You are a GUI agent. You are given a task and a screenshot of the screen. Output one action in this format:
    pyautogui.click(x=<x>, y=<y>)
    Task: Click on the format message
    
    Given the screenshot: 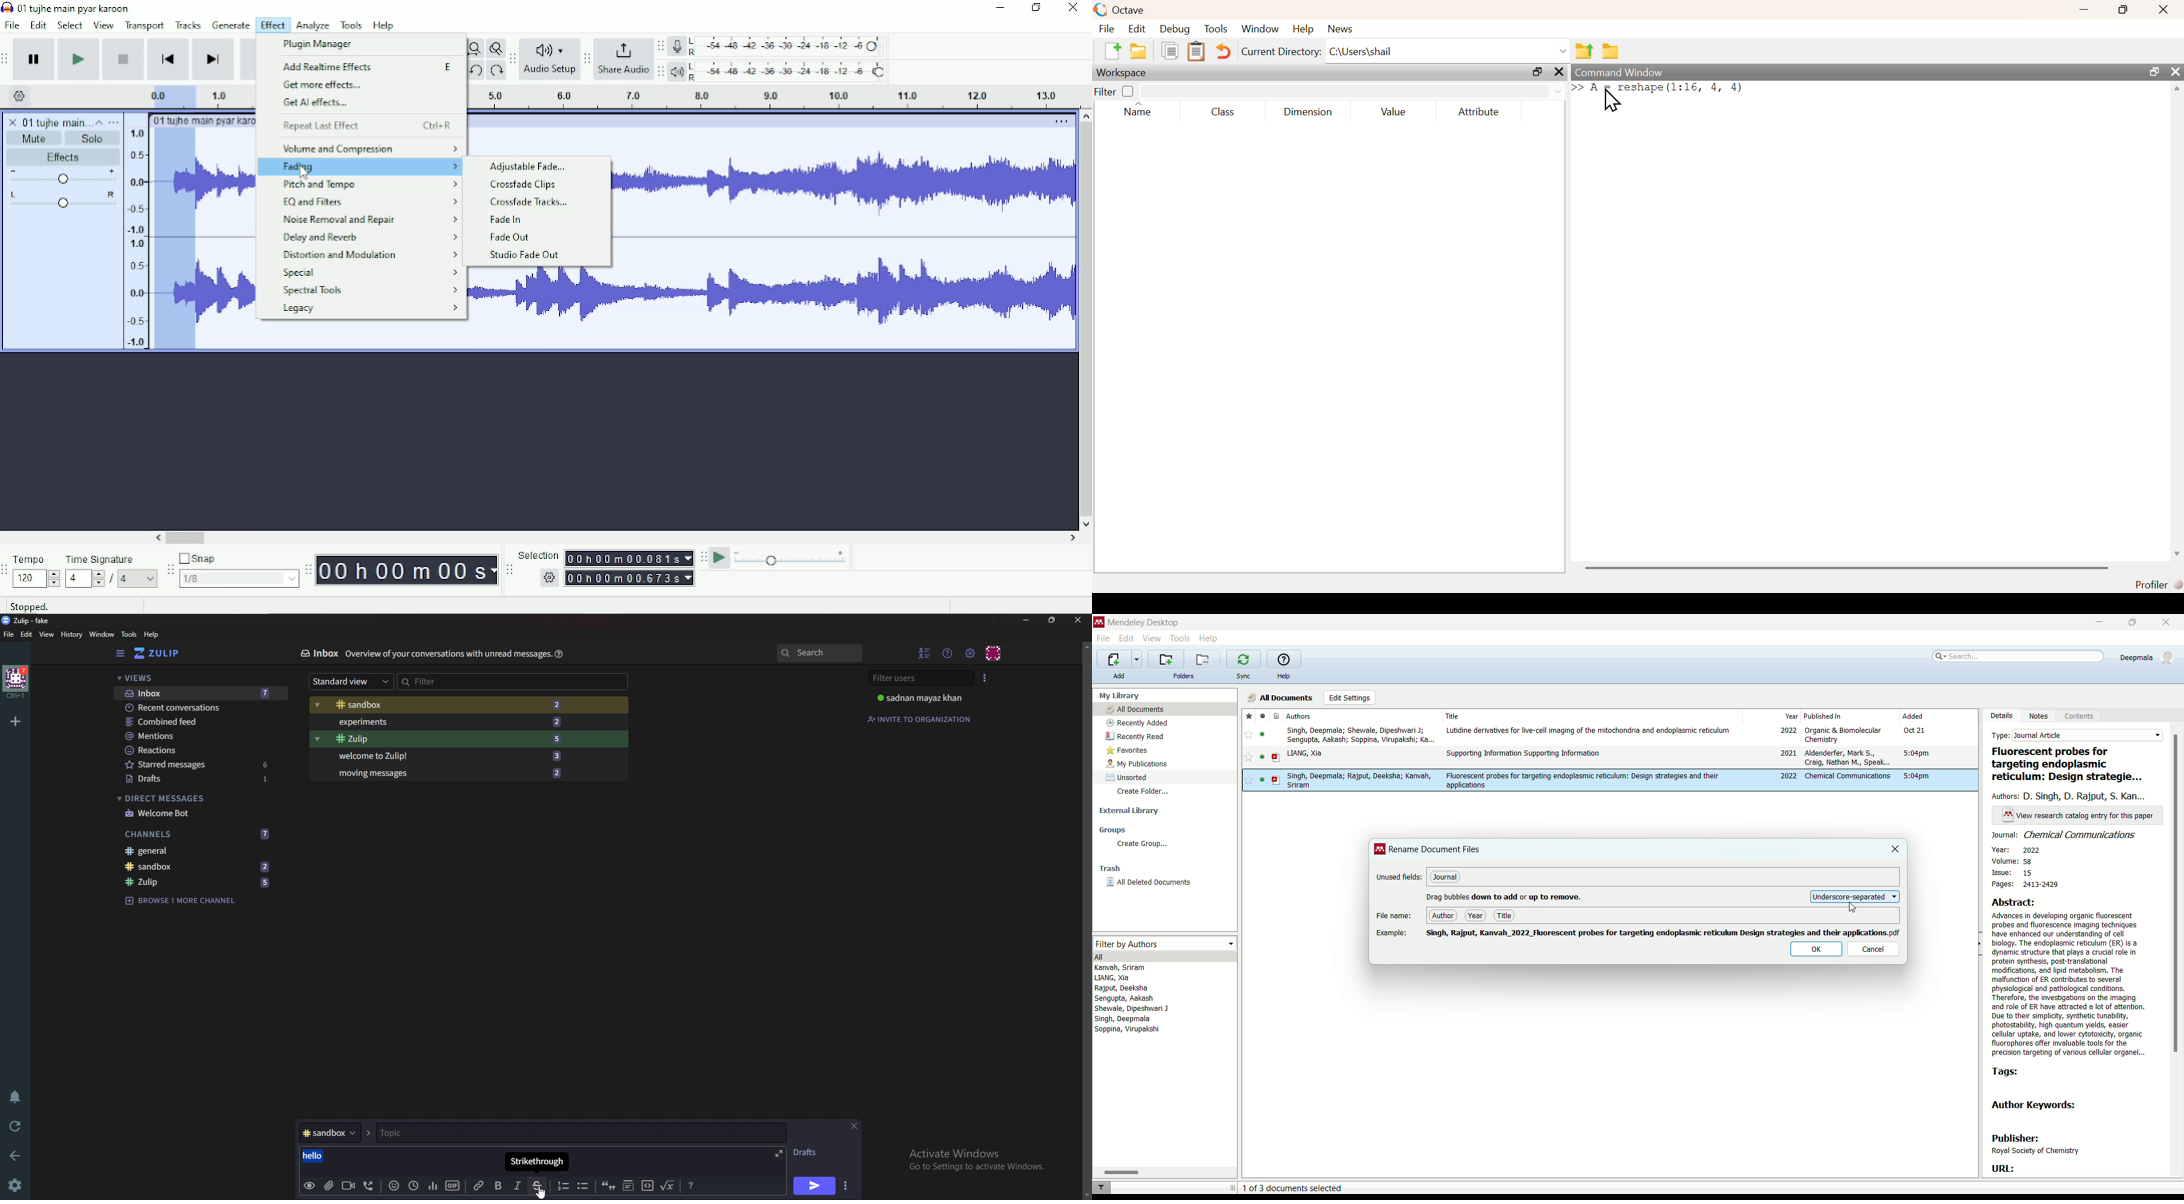 What is the action you would take?
    pyautogui.click(x=691, y=1187)
    